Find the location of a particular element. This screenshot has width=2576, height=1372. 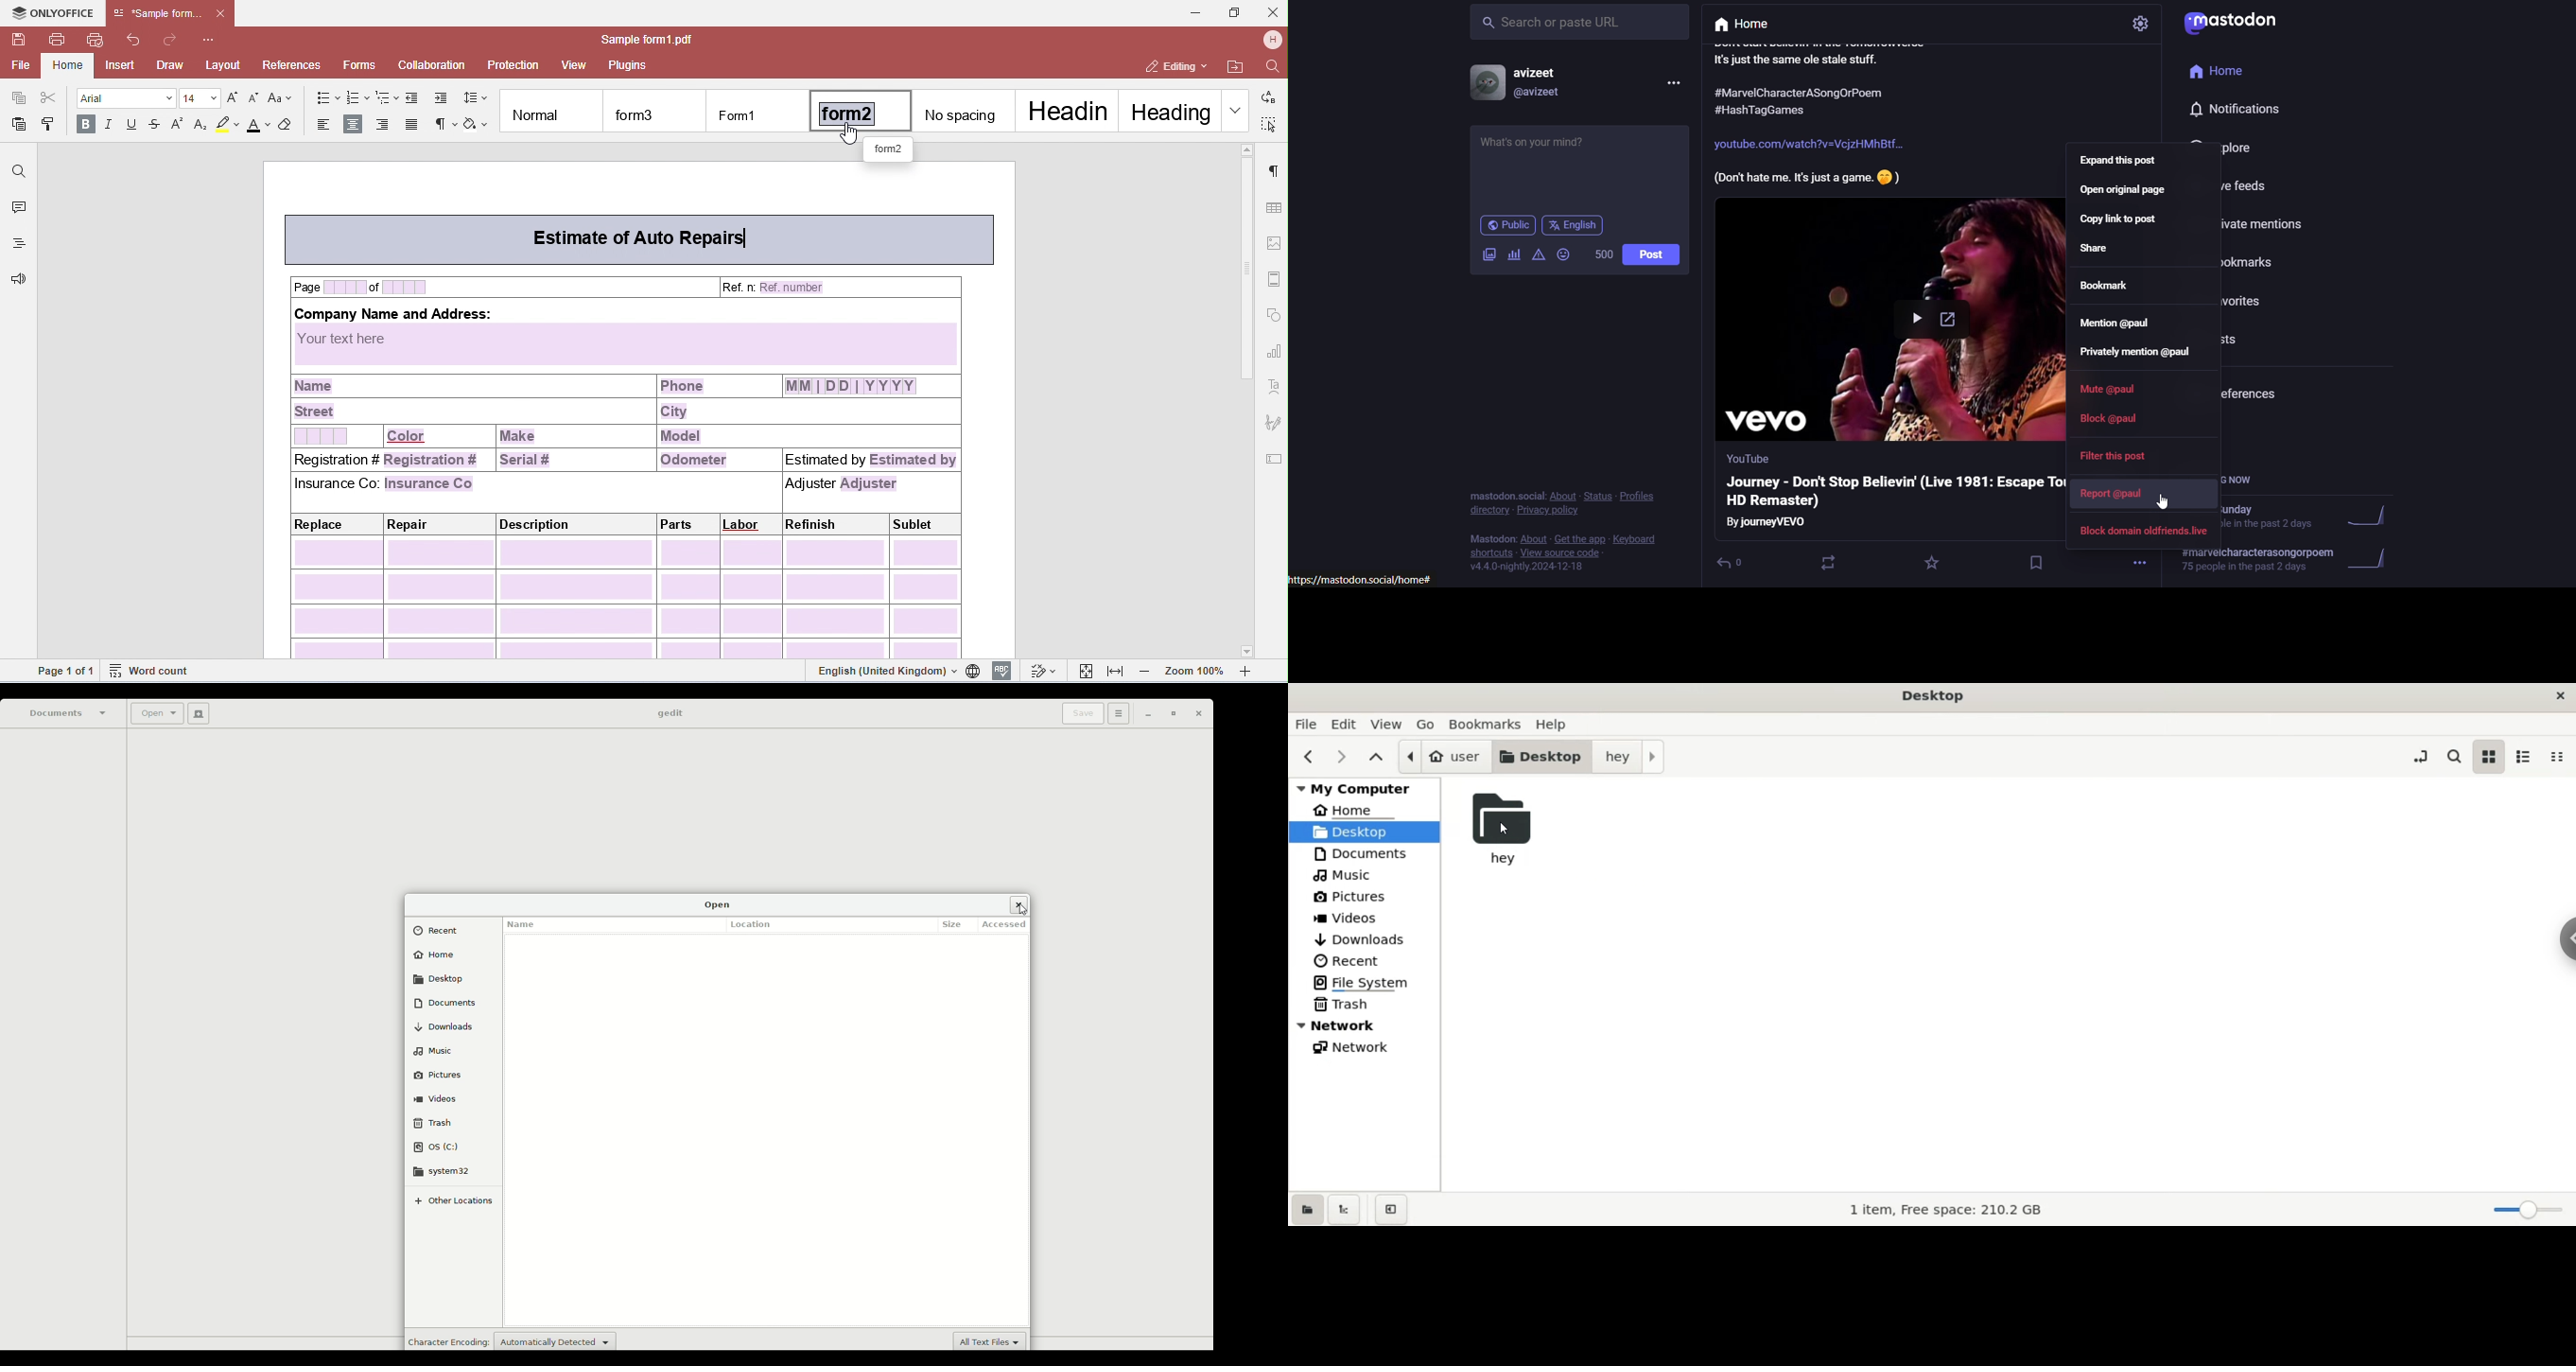

home is located at coordinates (1365, 808).